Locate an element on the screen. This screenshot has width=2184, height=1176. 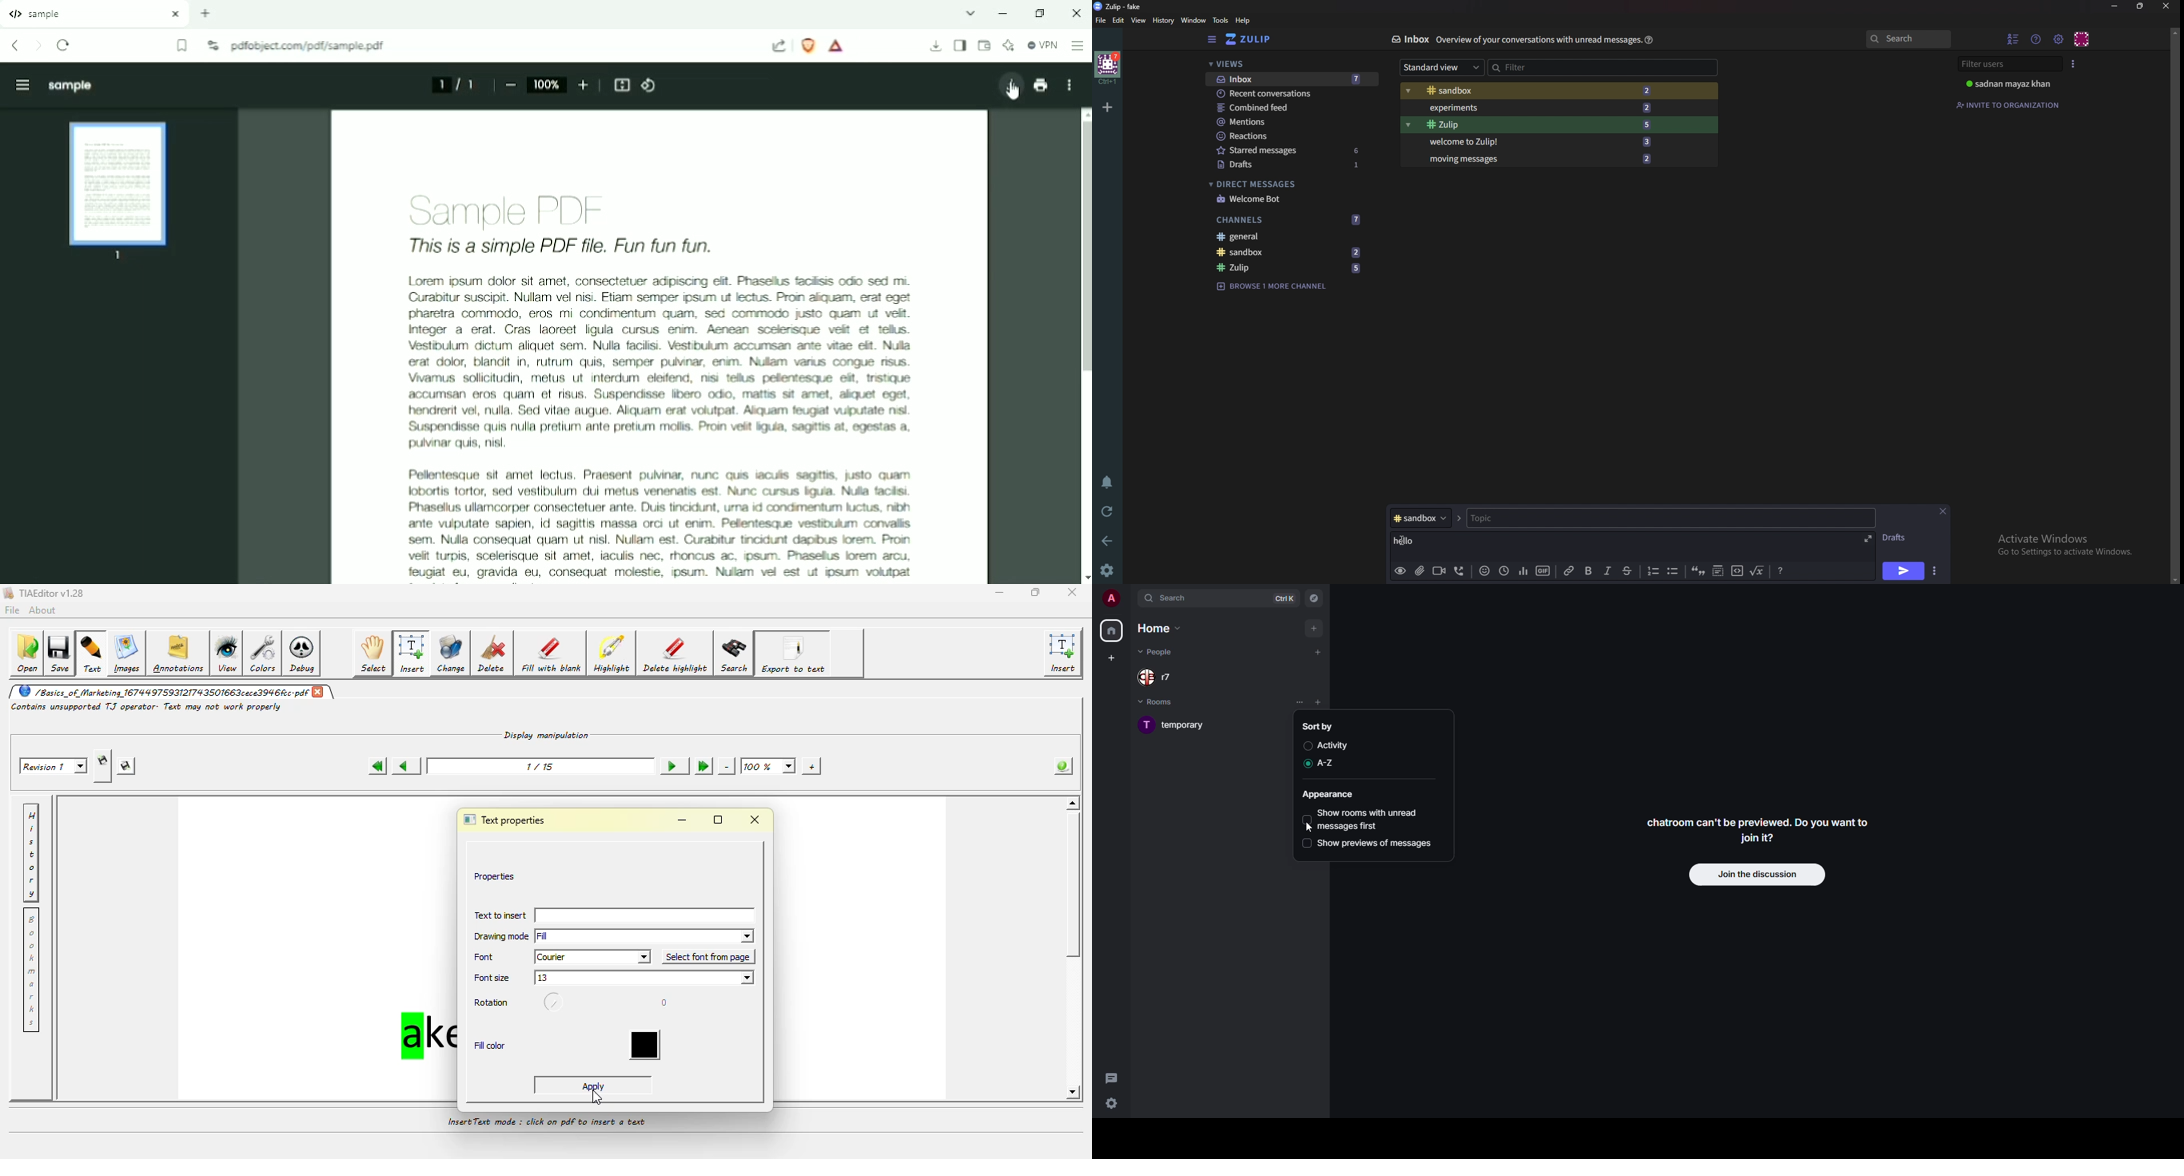
people is located at coordinates (1160, 676).